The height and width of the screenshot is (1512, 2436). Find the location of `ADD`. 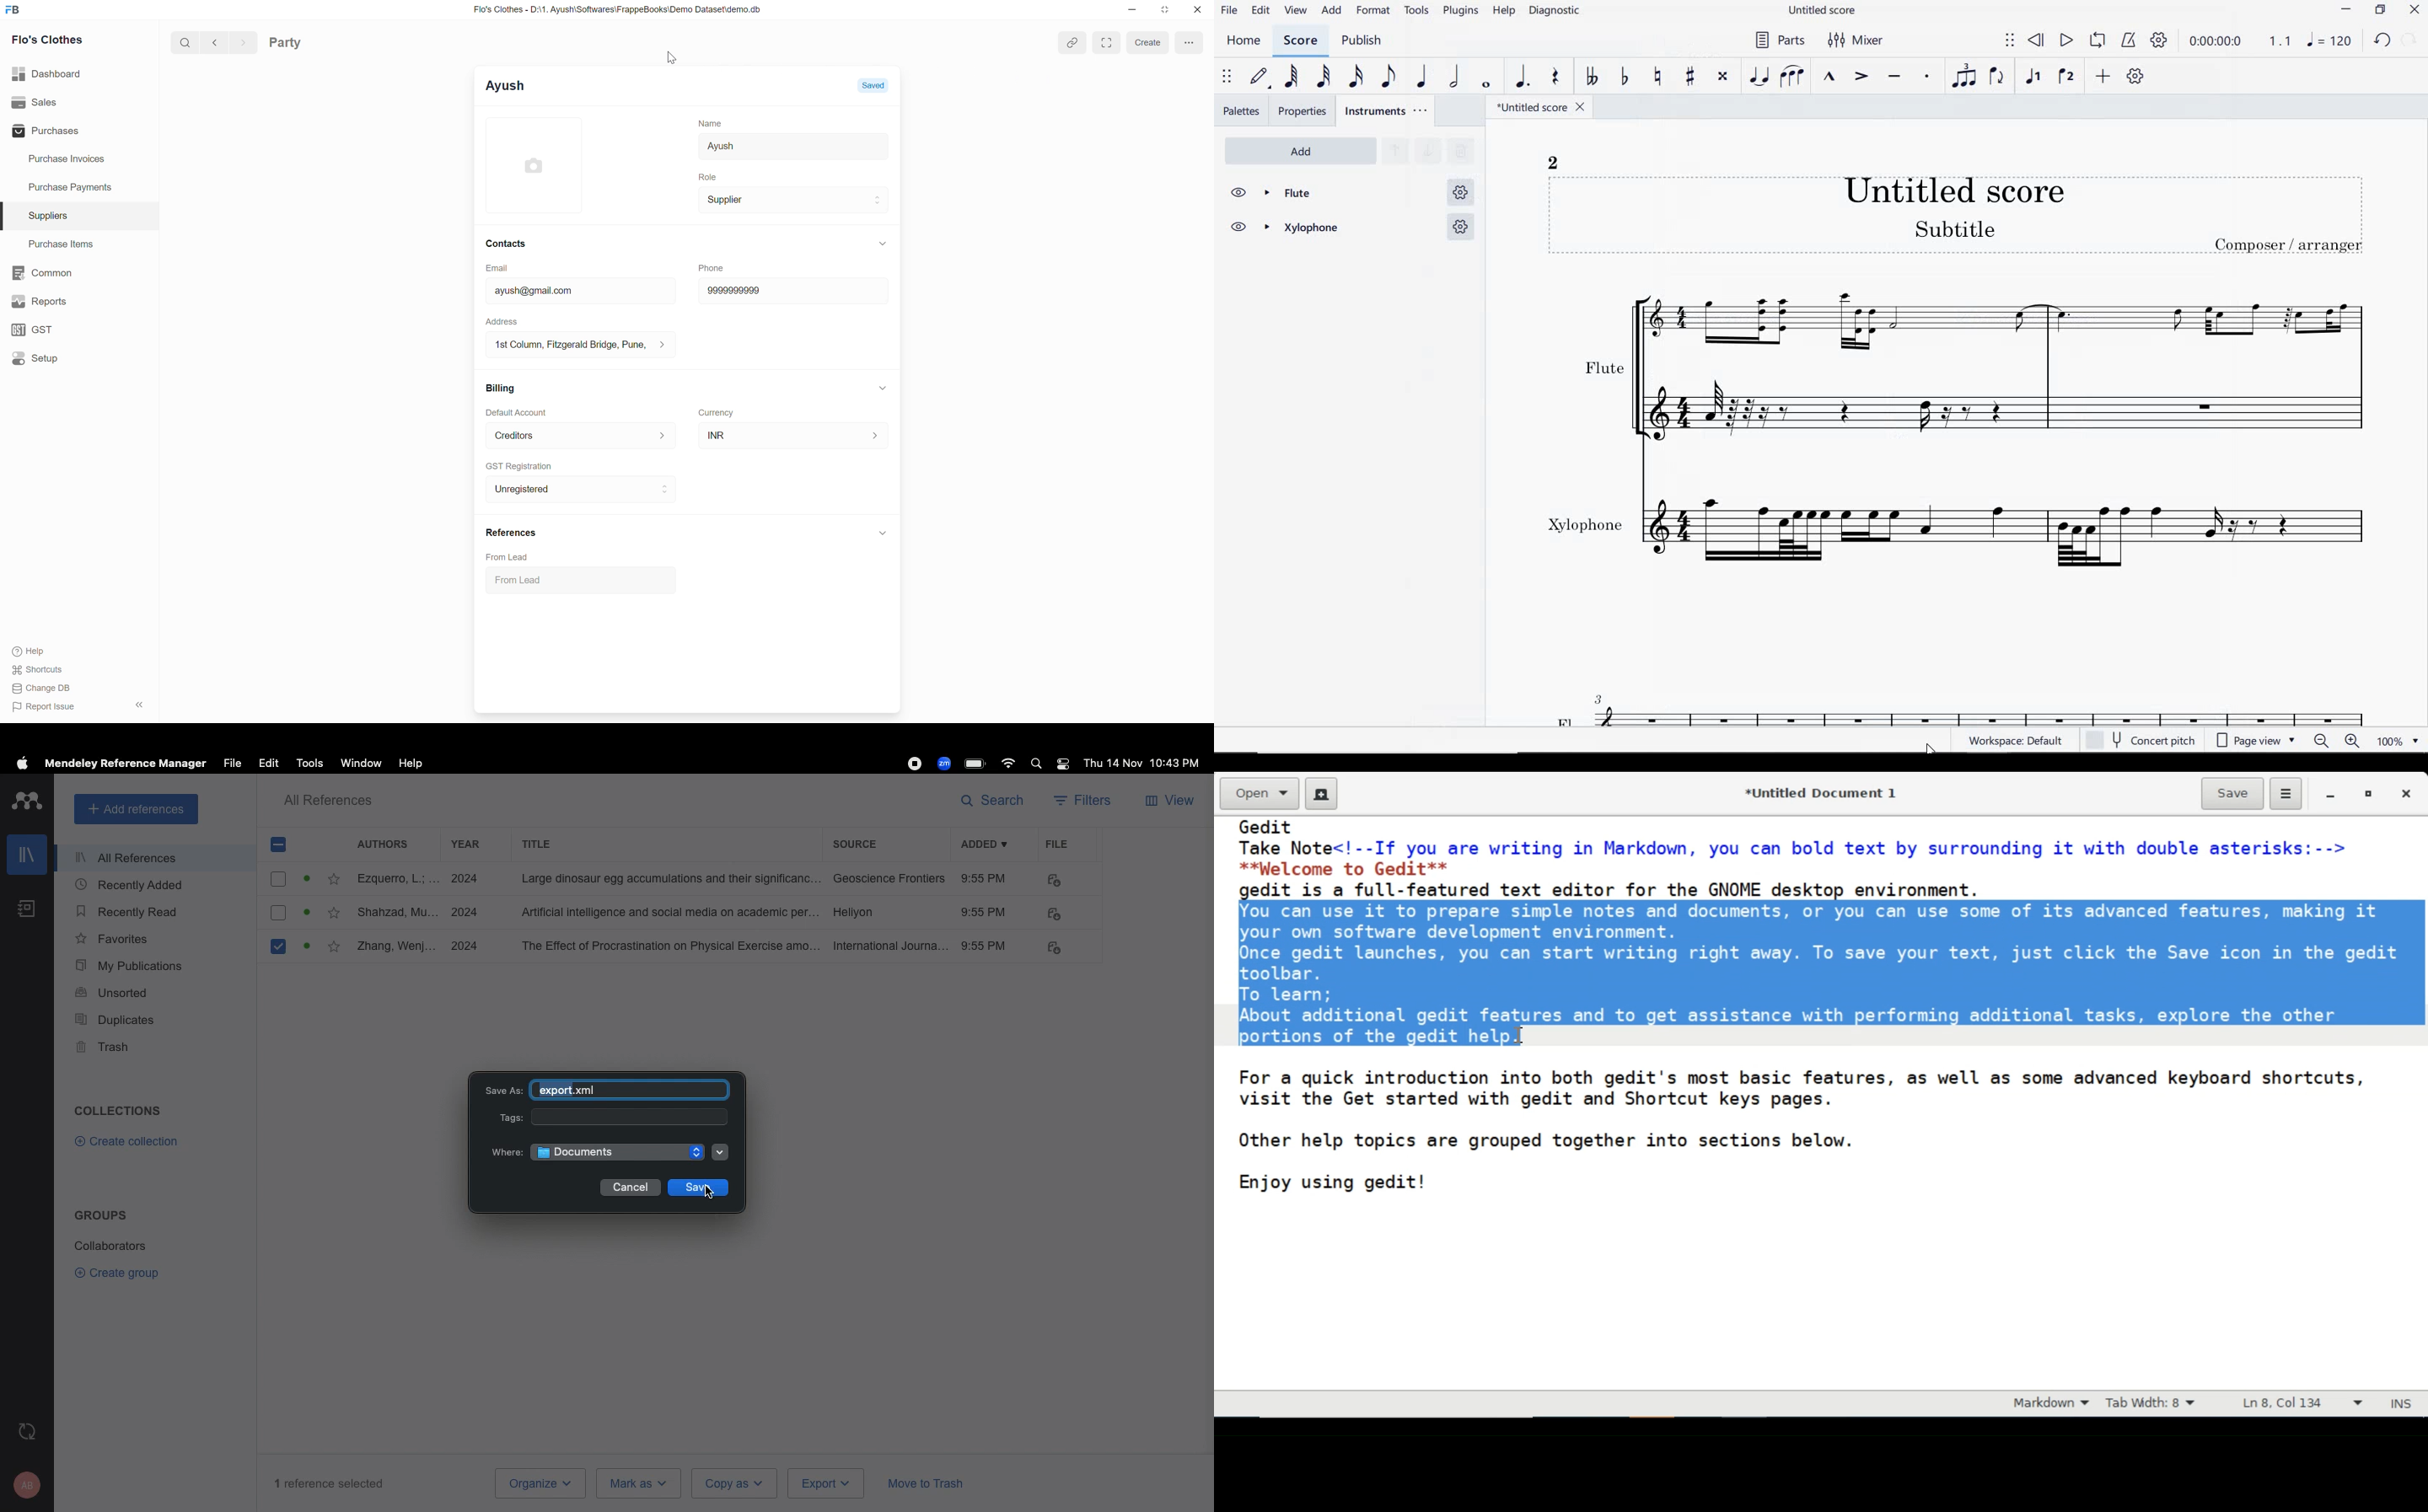

ADD is located at coordinates (2101, 77).